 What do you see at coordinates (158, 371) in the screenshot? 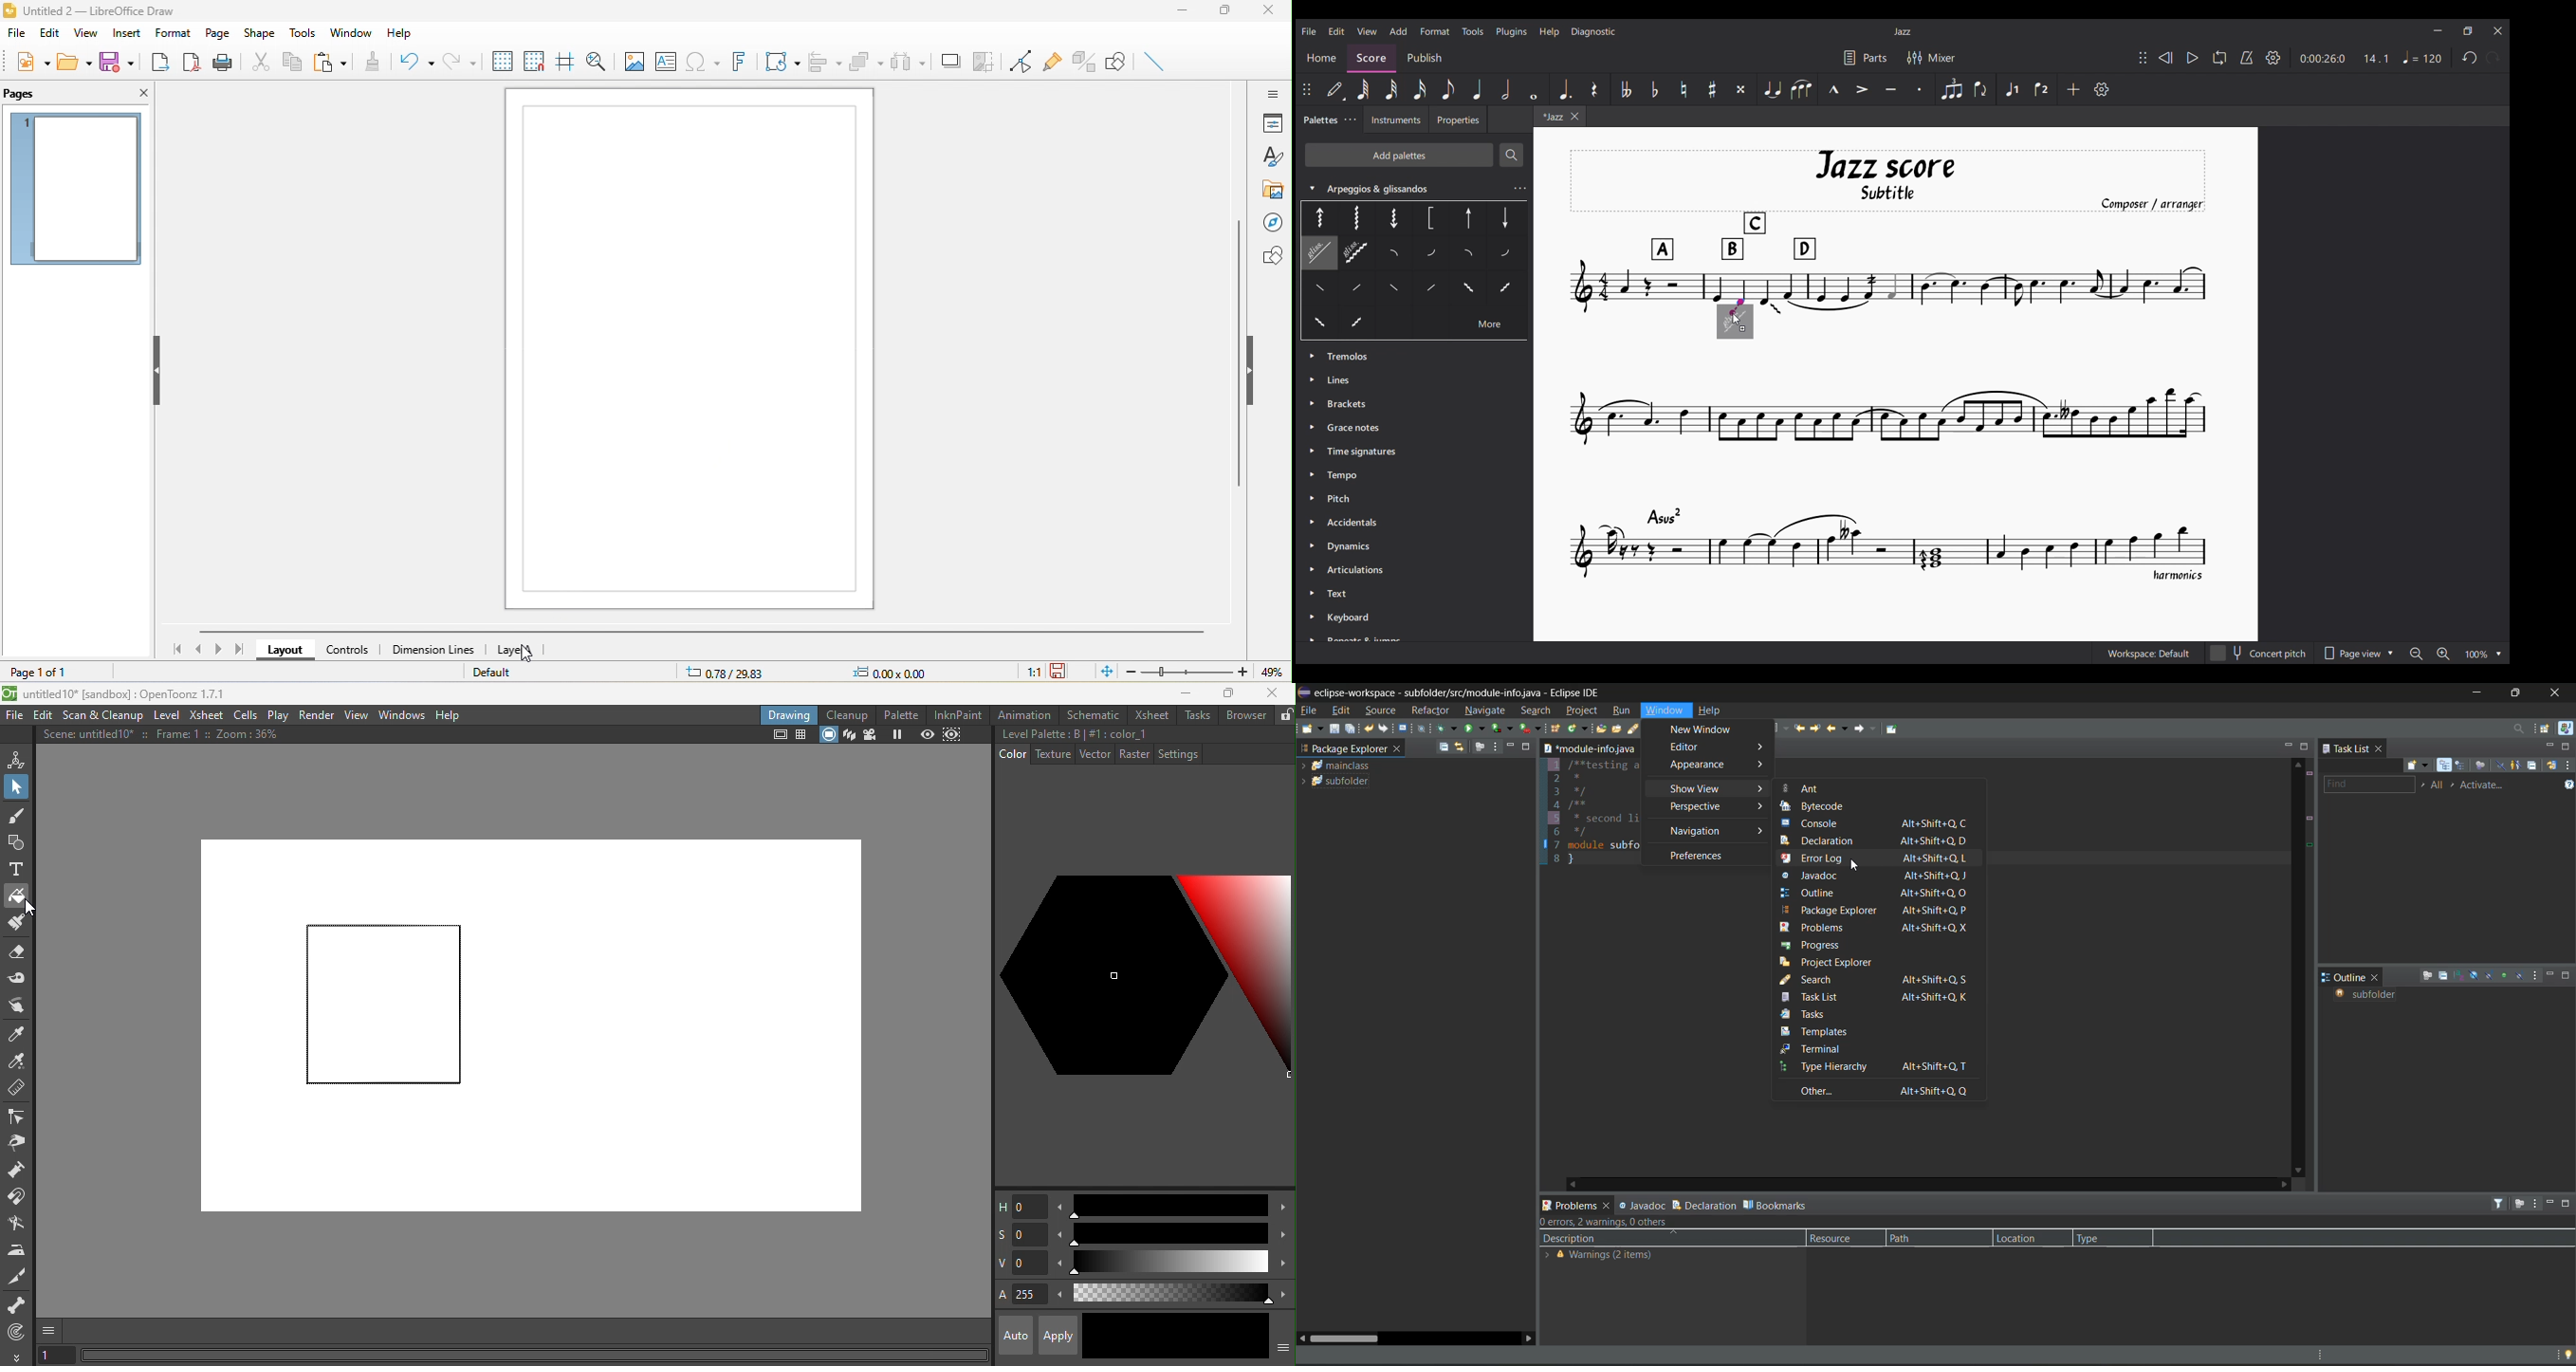
I see `Hide` at bounding box center [158, 371].